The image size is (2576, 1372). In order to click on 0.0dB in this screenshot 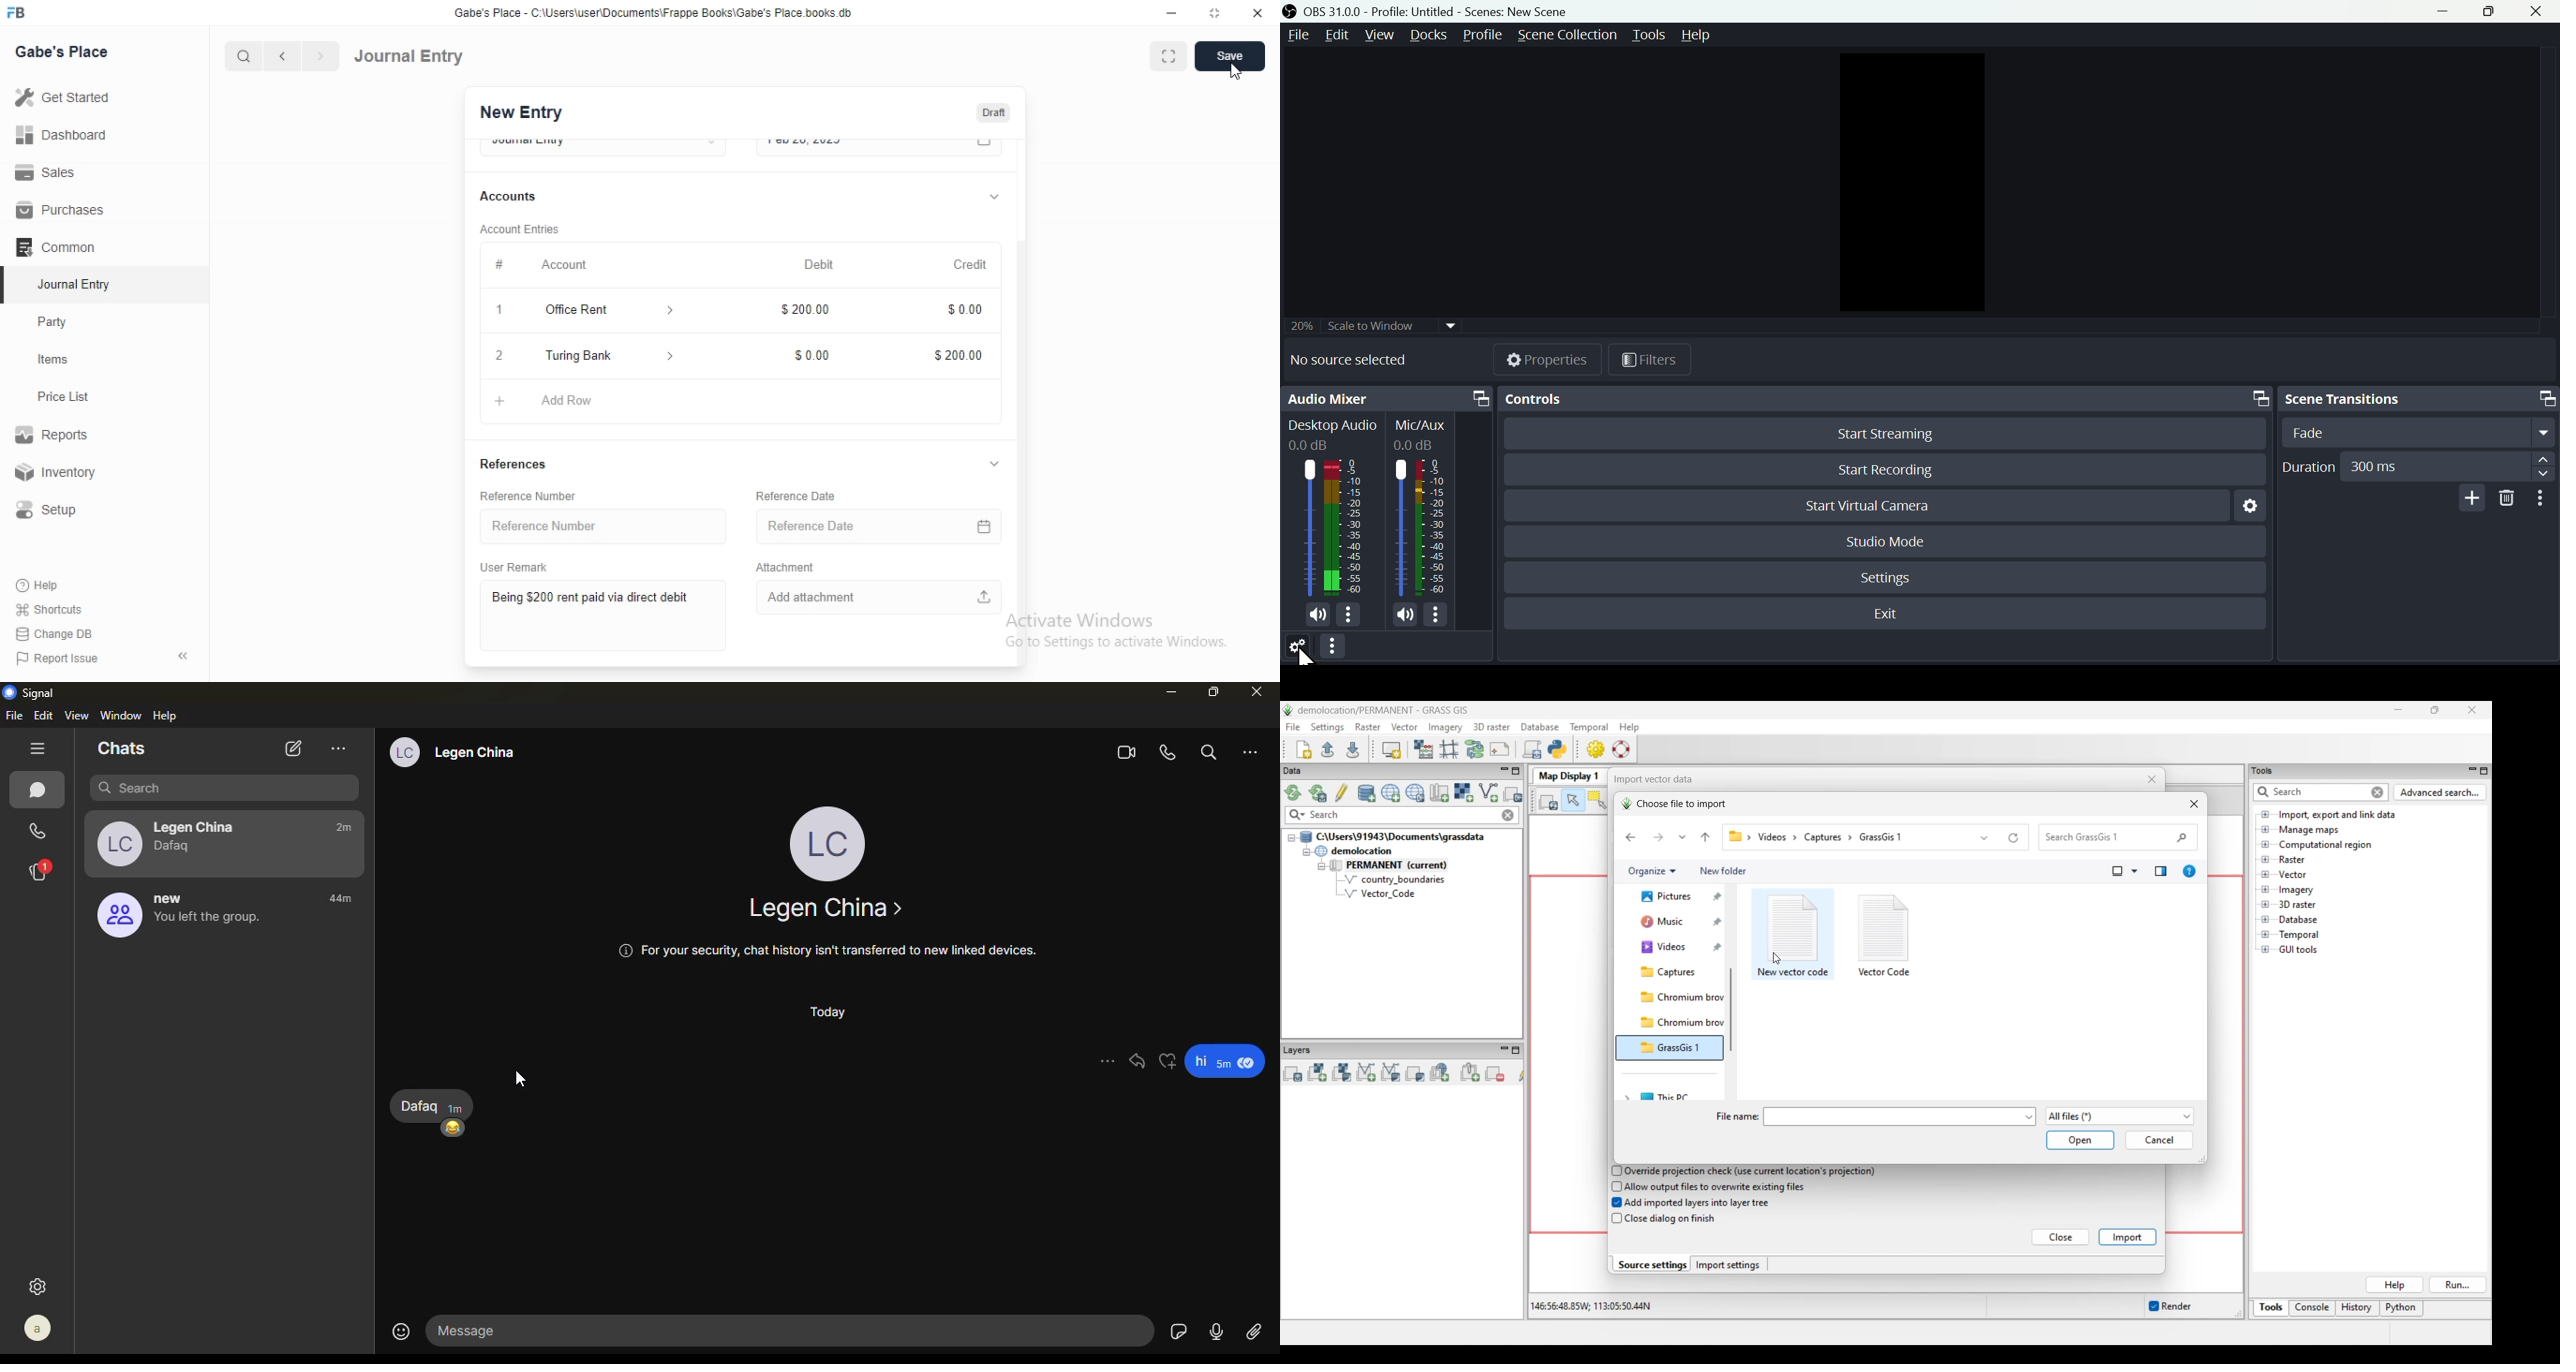, I will do `click(1420, 446)`.